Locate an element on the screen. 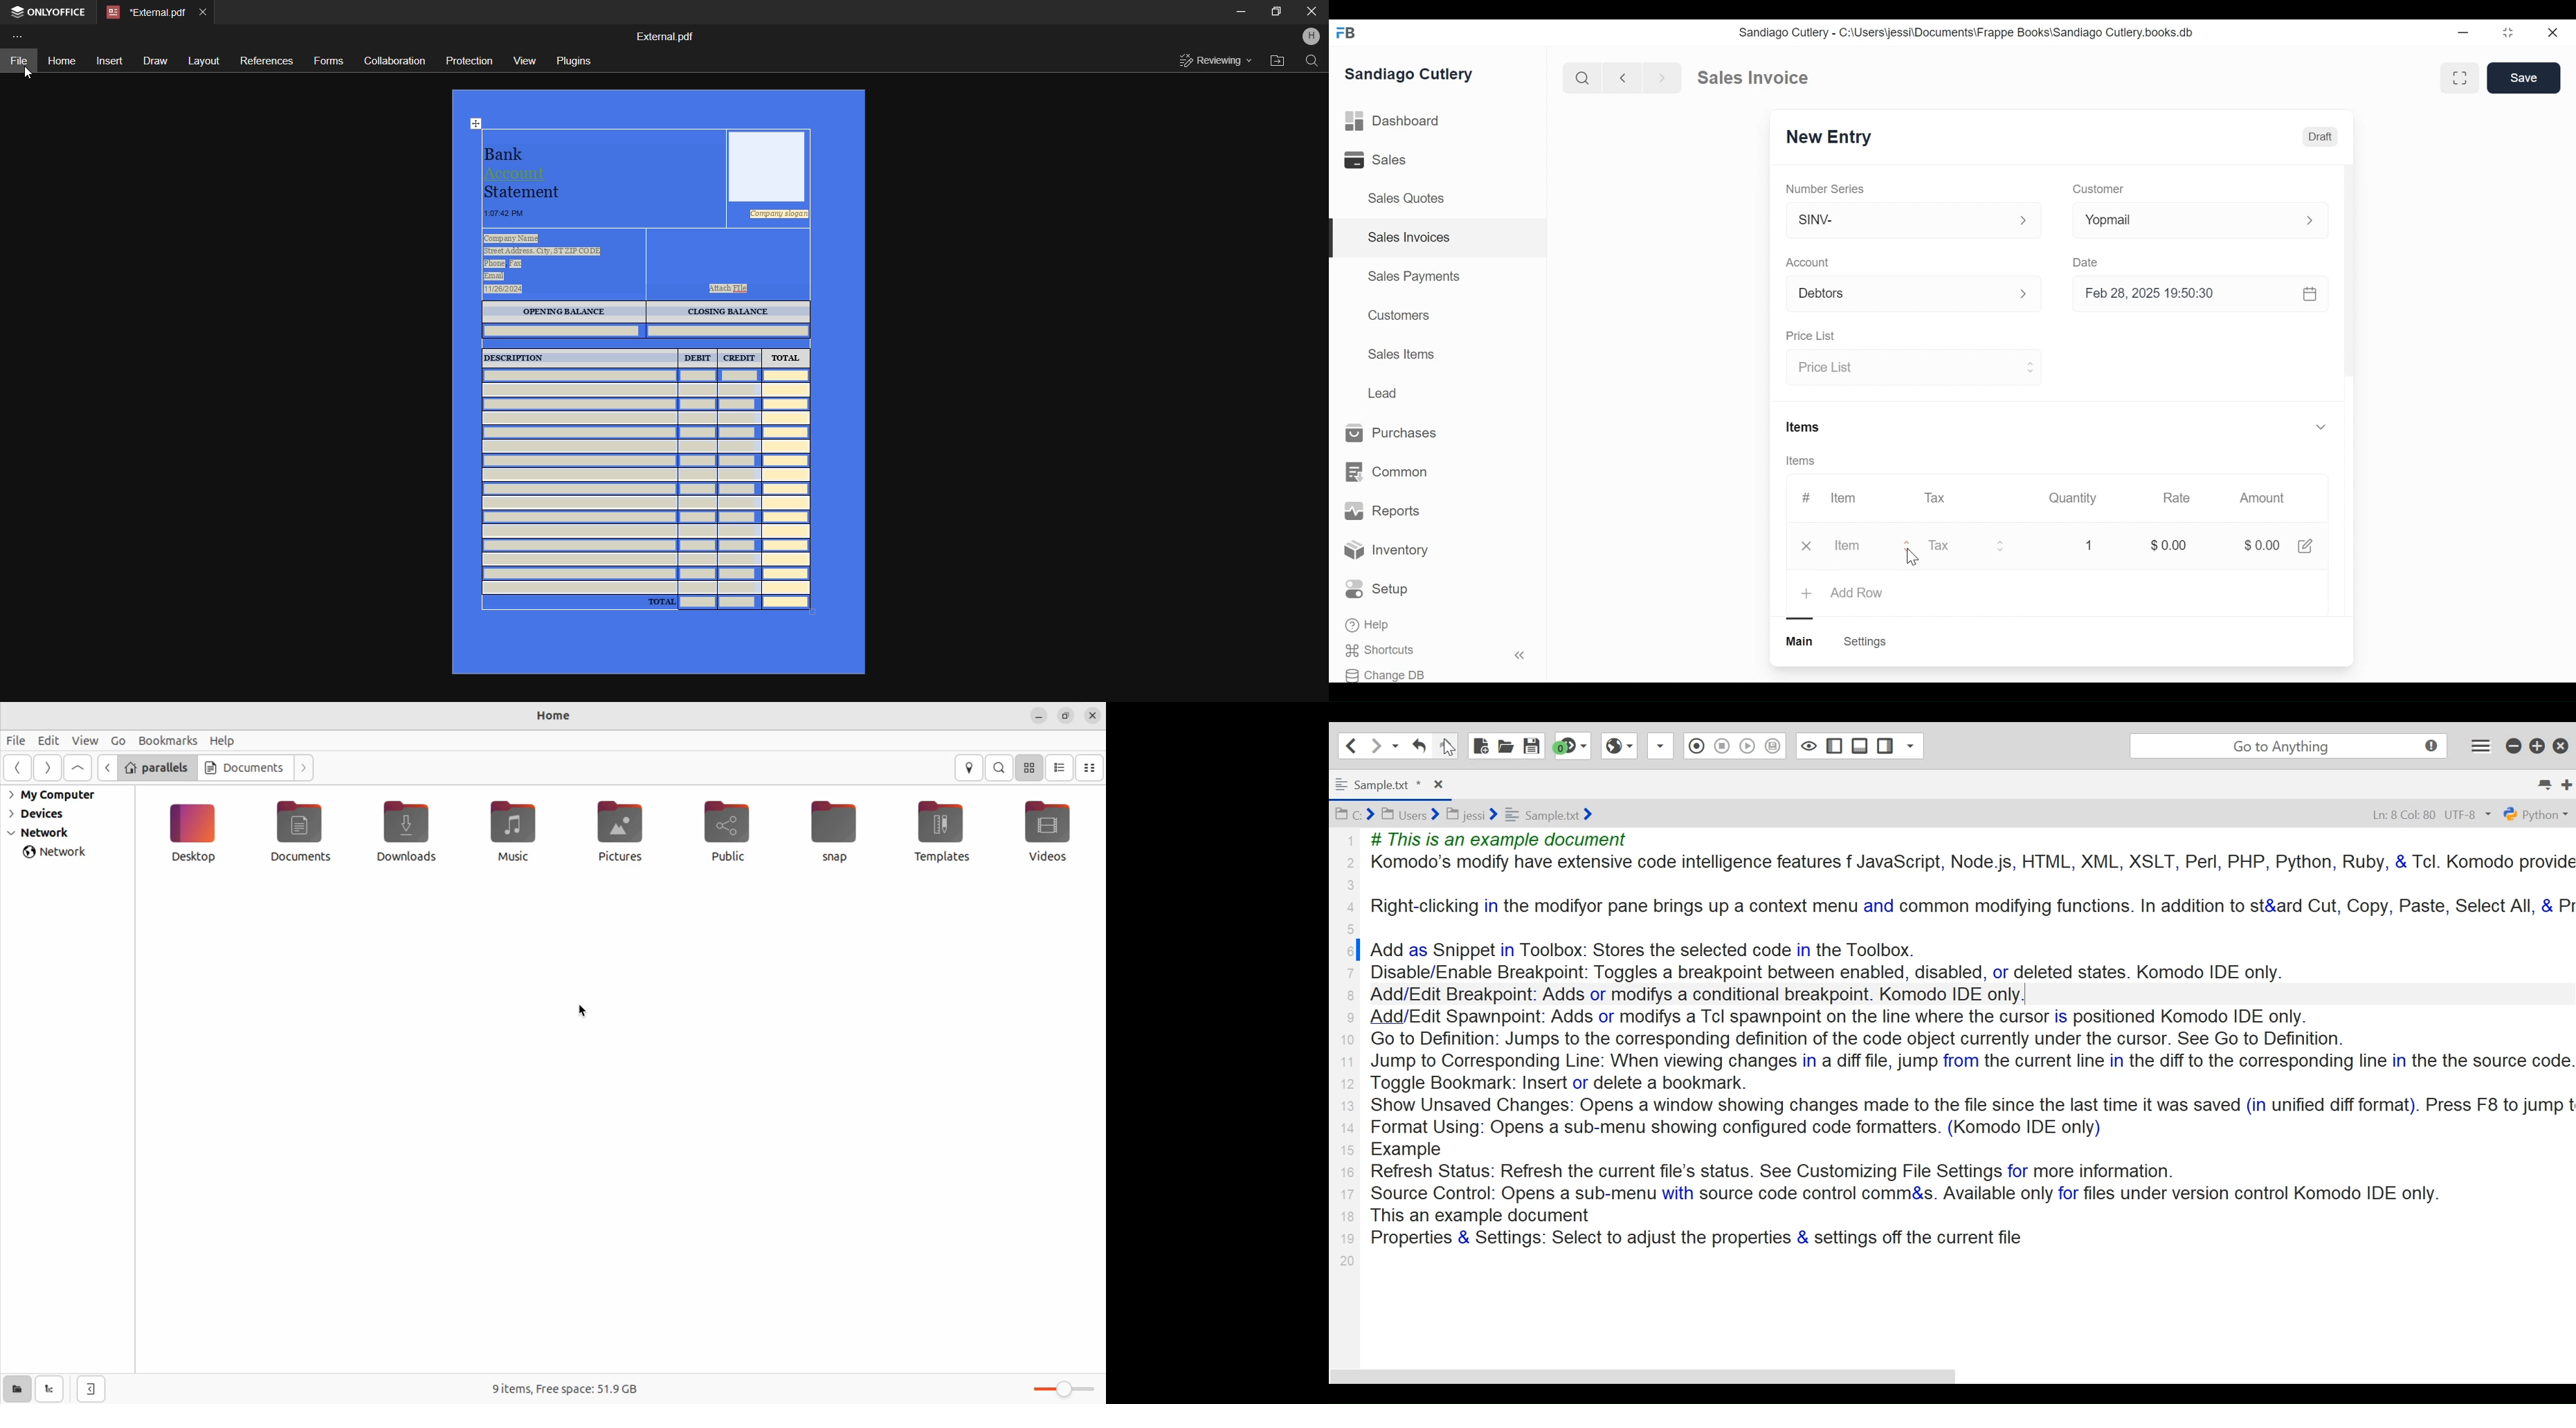  SINV- is located at coordinates (1912, 223).